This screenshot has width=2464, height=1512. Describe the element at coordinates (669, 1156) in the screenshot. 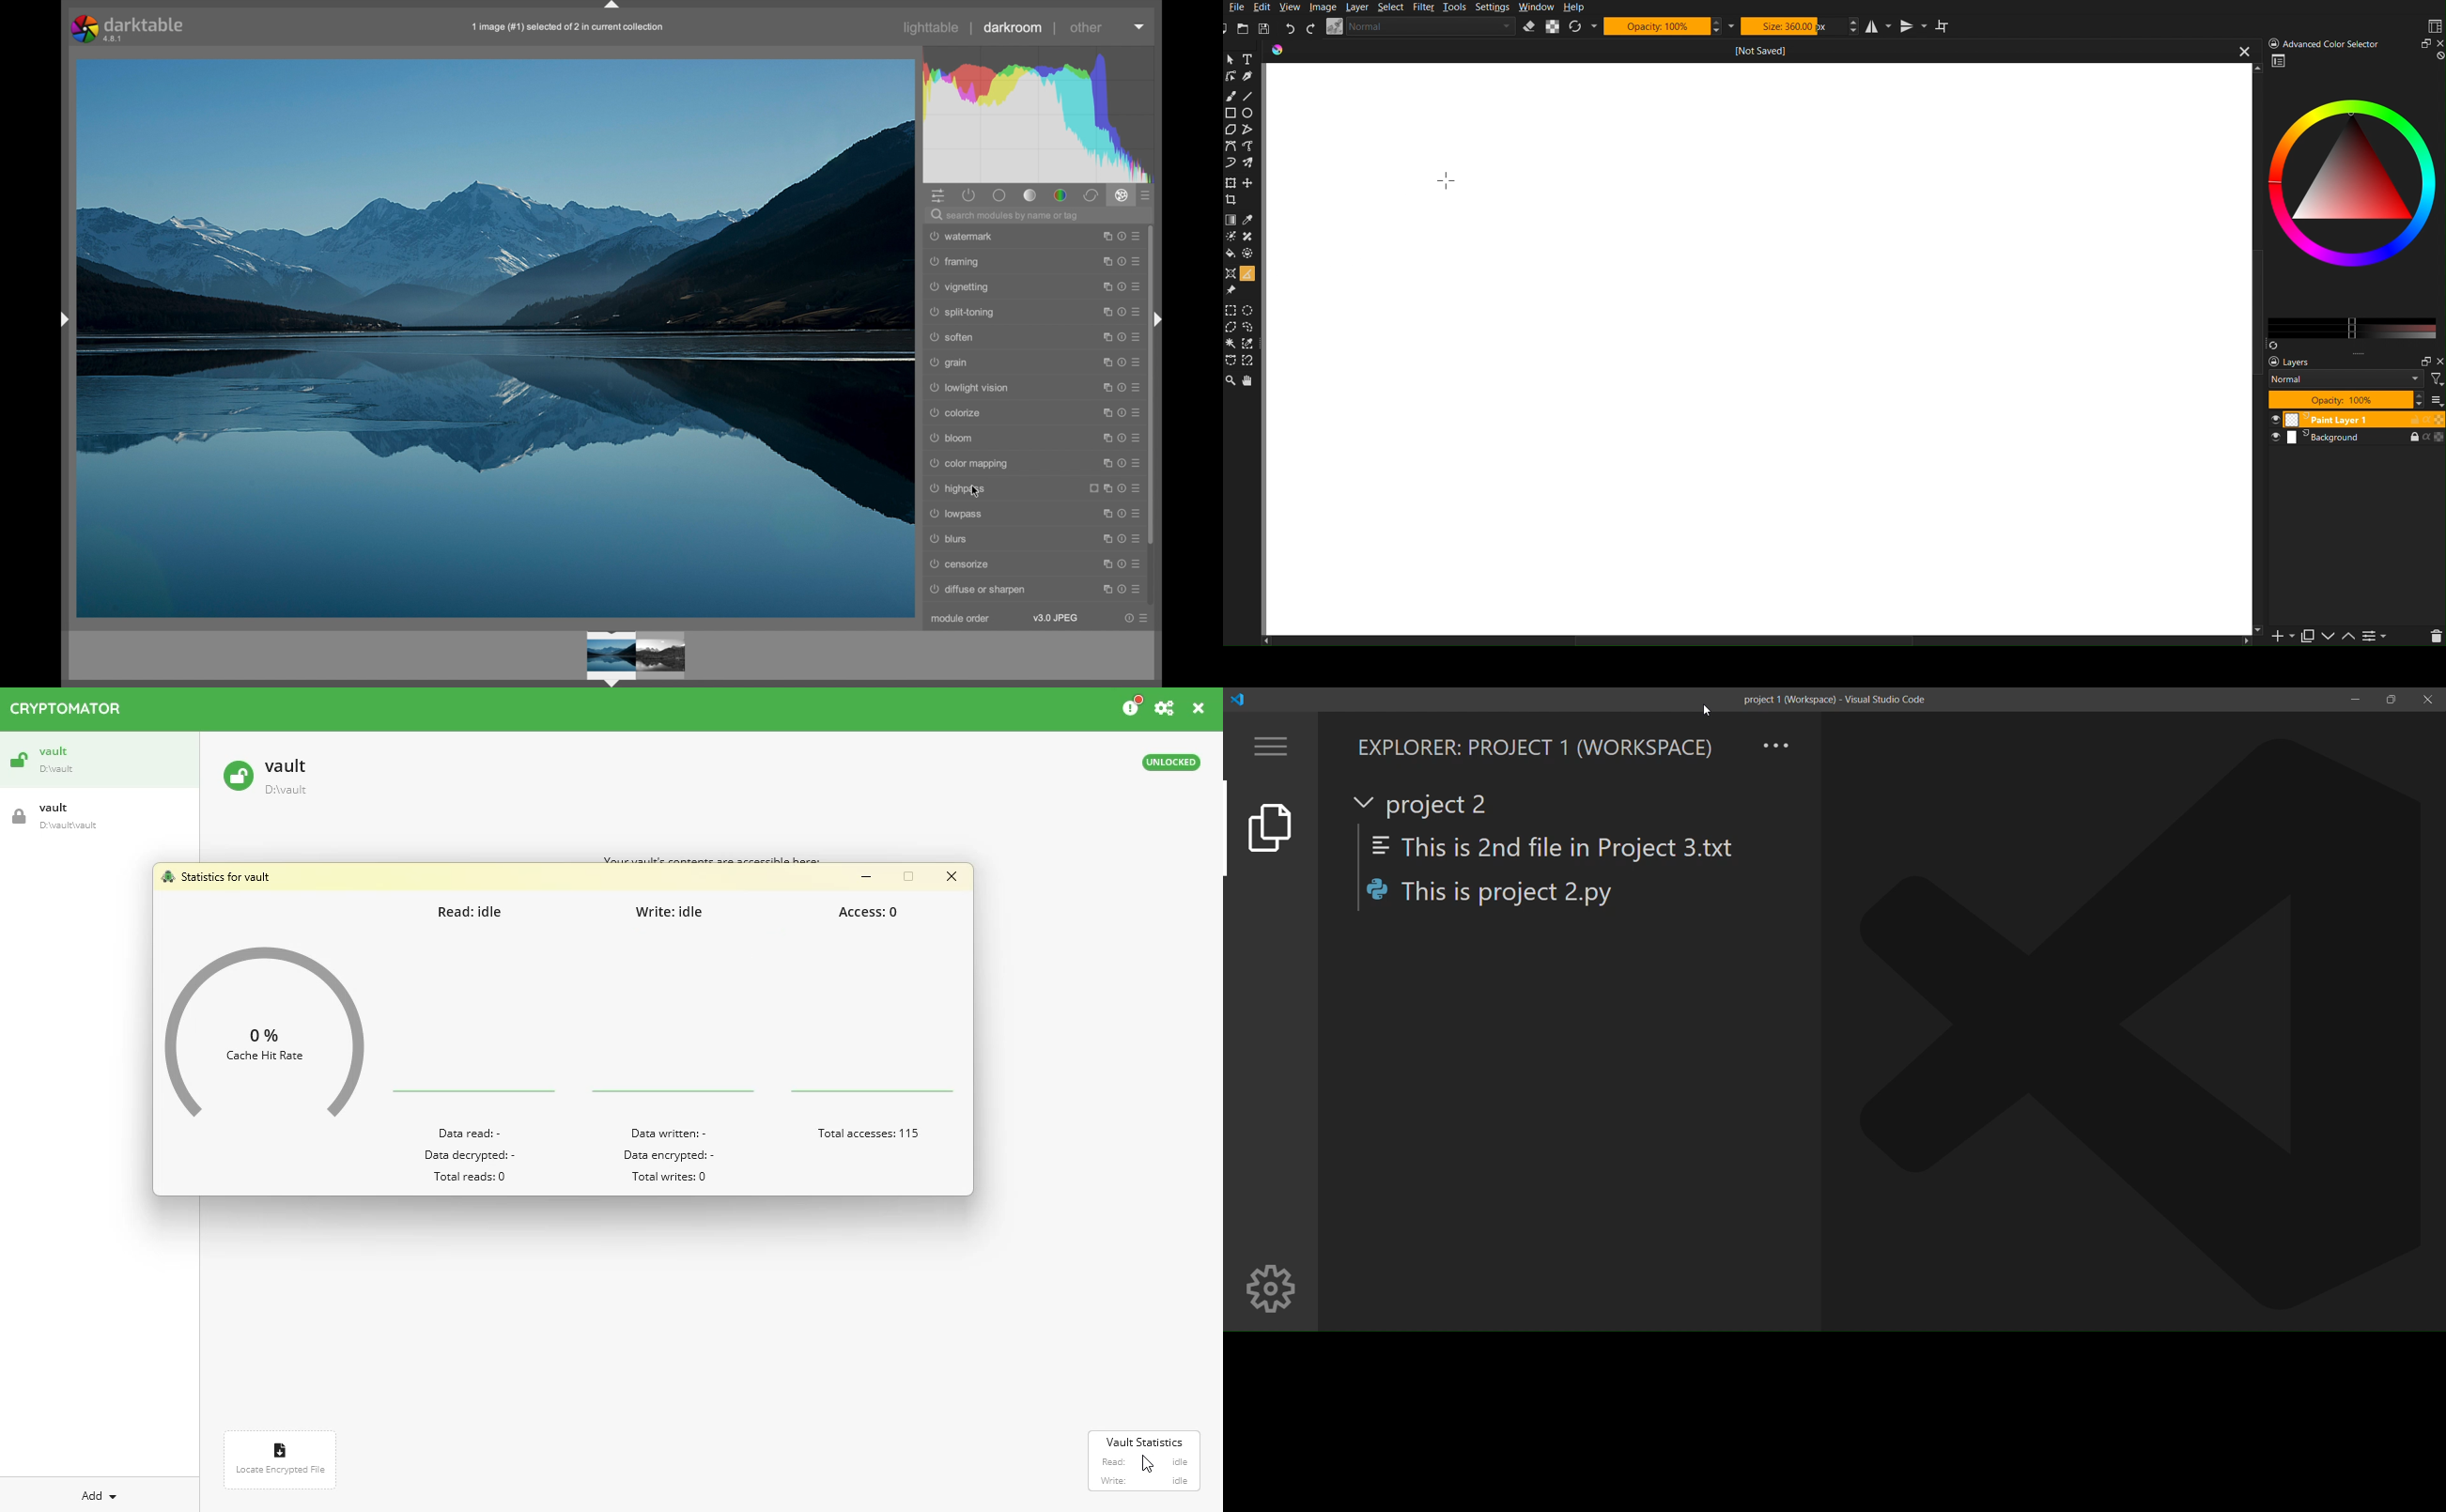

I see `data encrypted` at that location.